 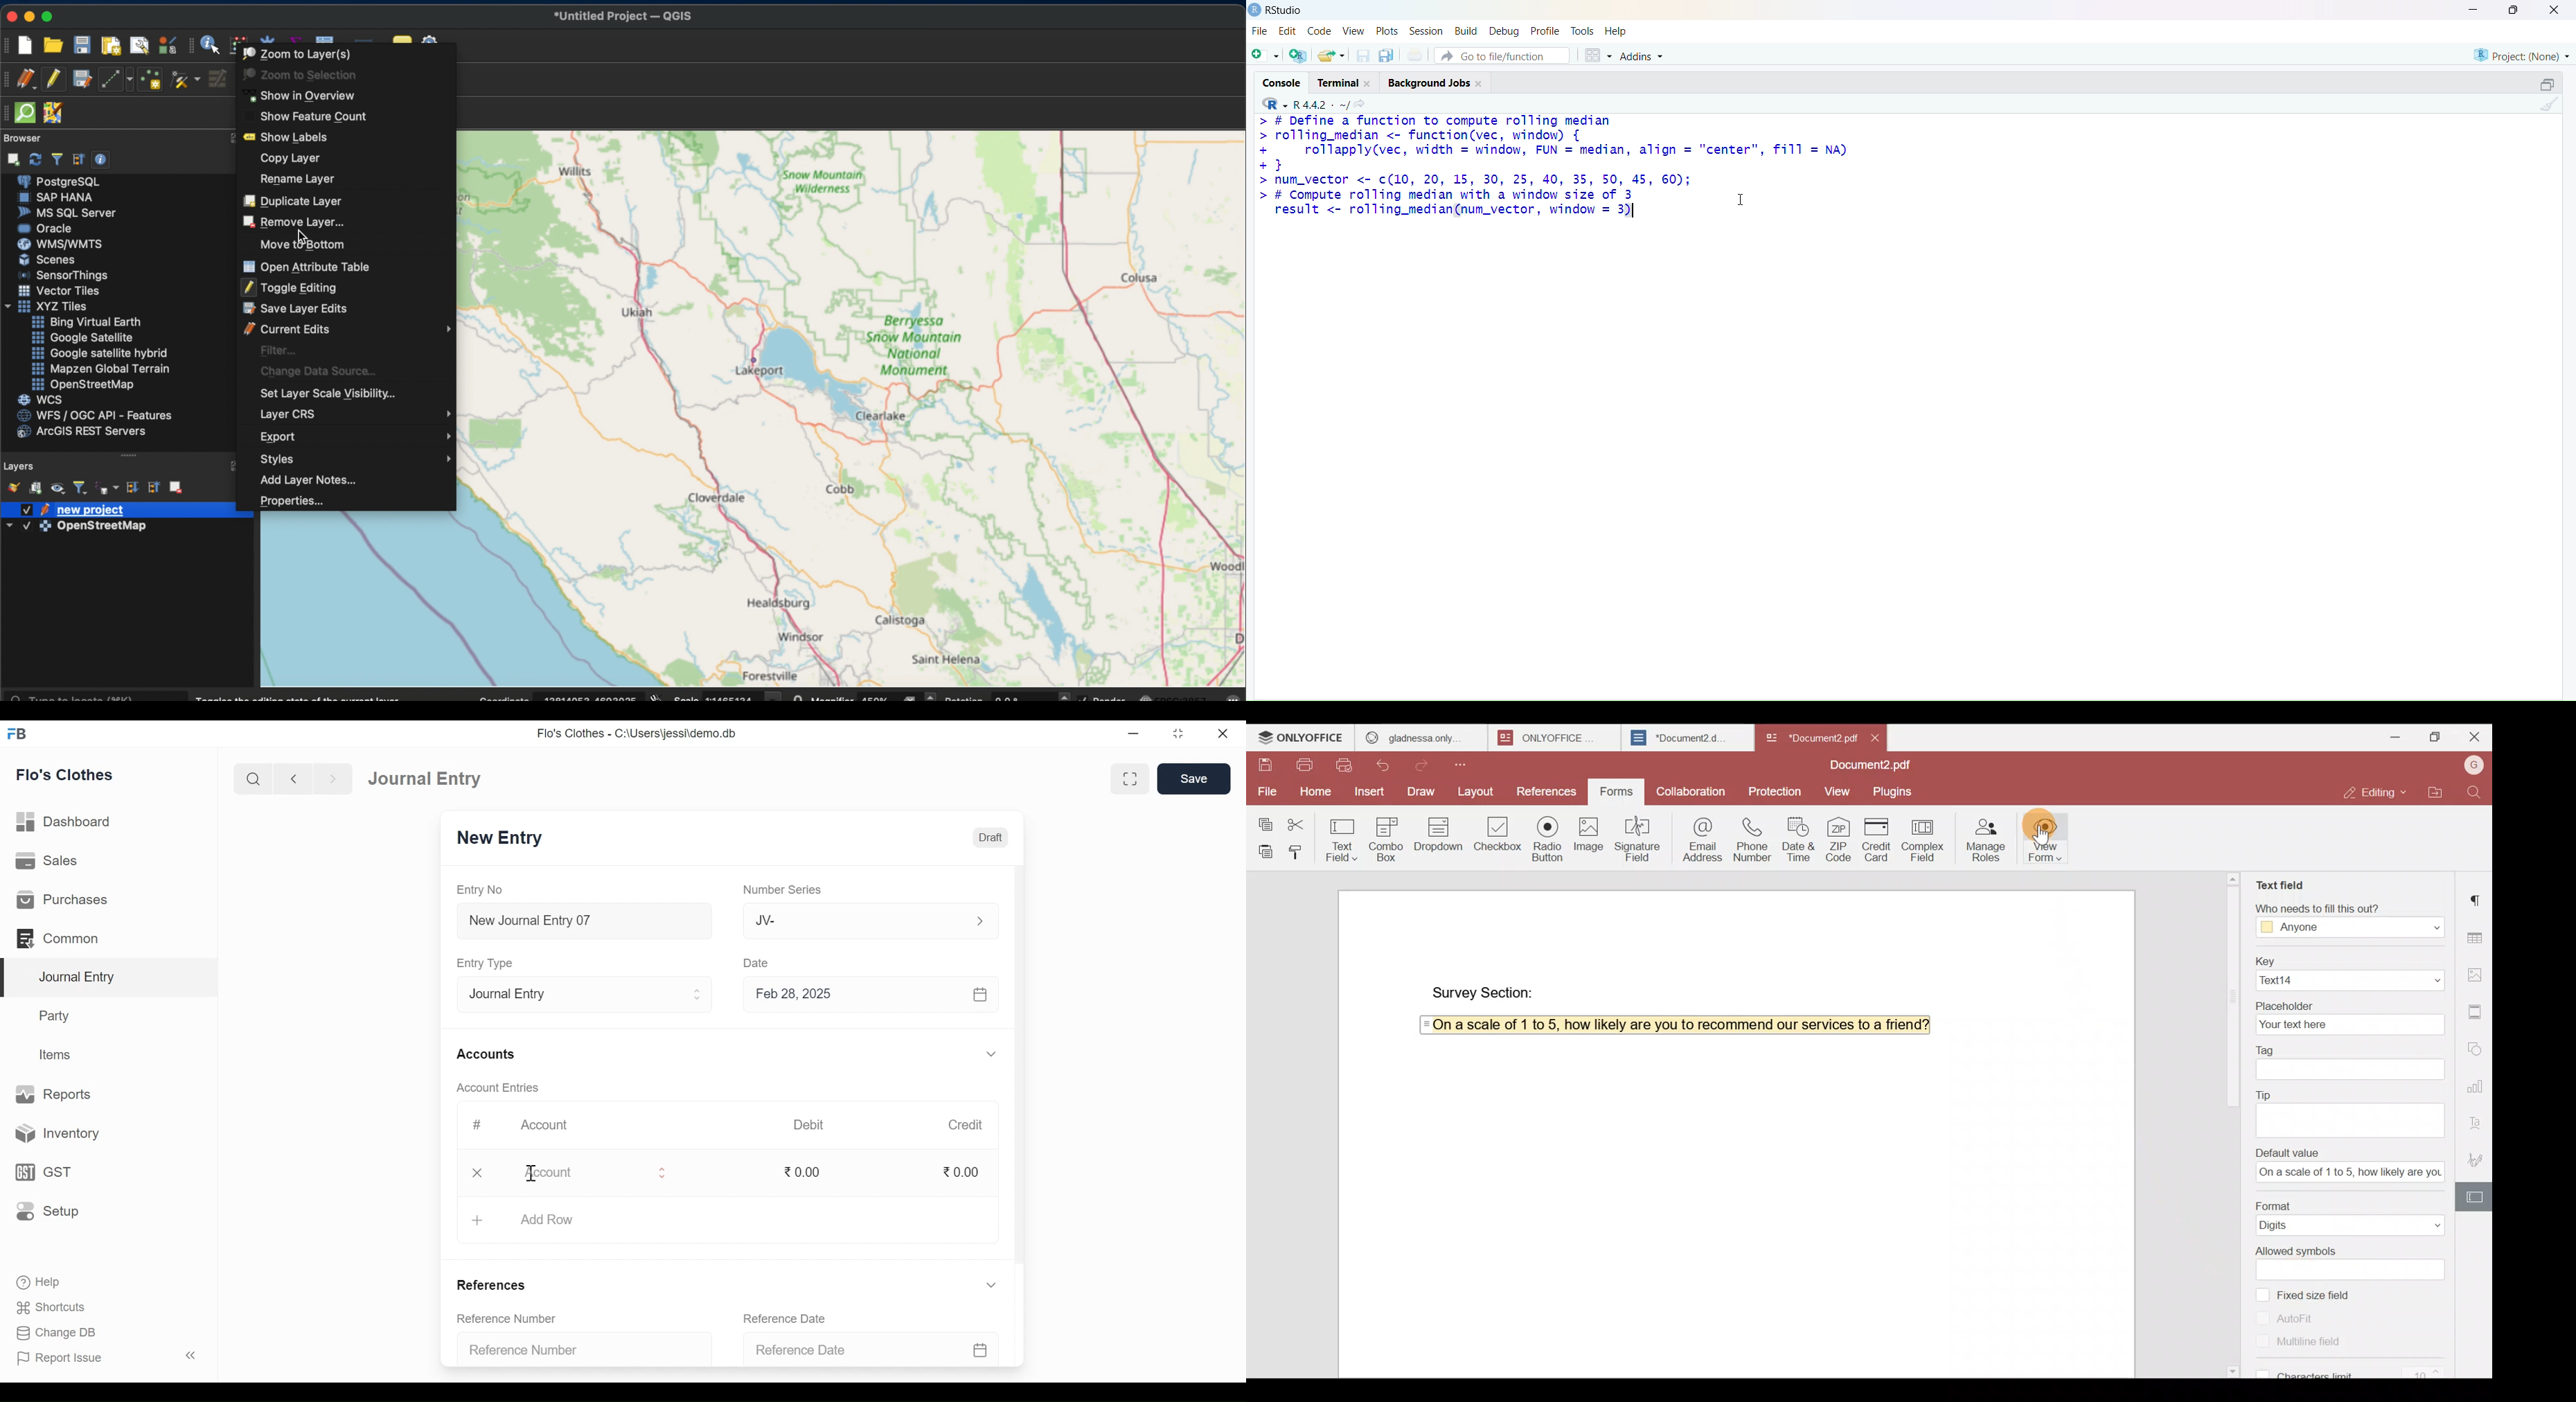 What do you see at coordinates (988, 838) in the screenshot?
I see `Draft` at bounding box center [988, 838].